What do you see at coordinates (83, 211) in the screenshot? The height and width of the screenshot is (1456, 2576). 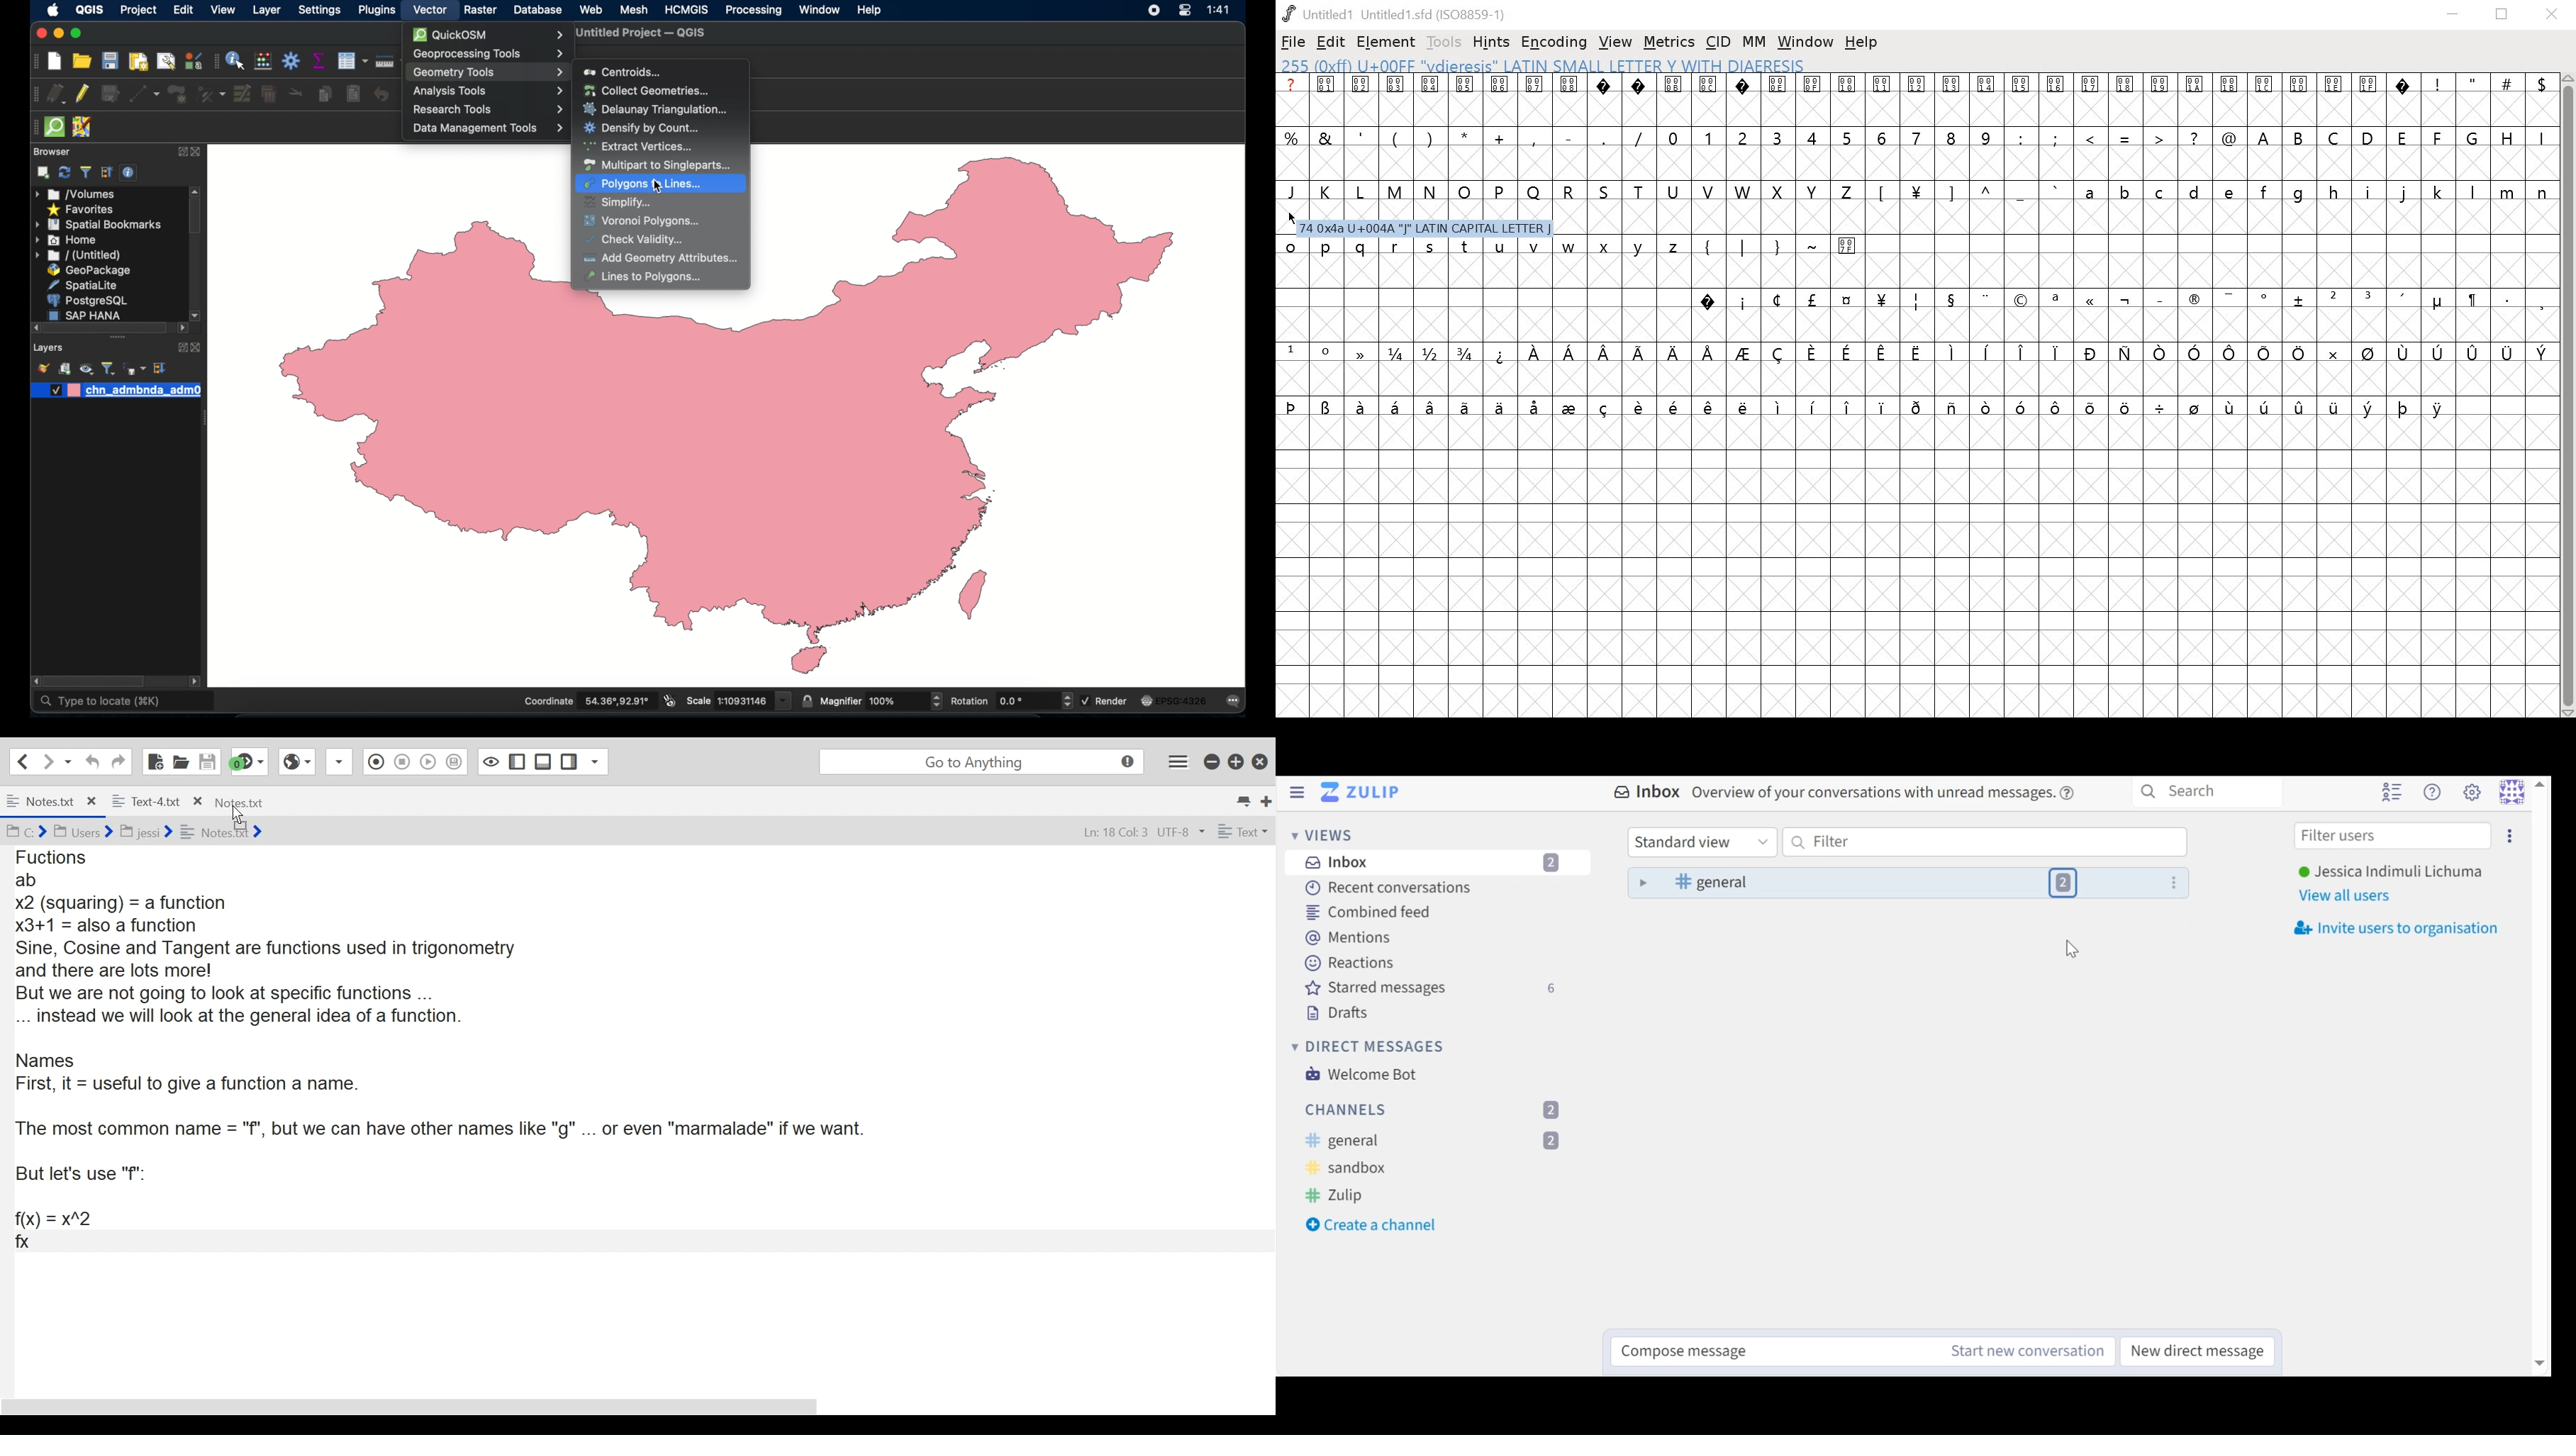 I see `favorites` at bounding box center [83, 211].